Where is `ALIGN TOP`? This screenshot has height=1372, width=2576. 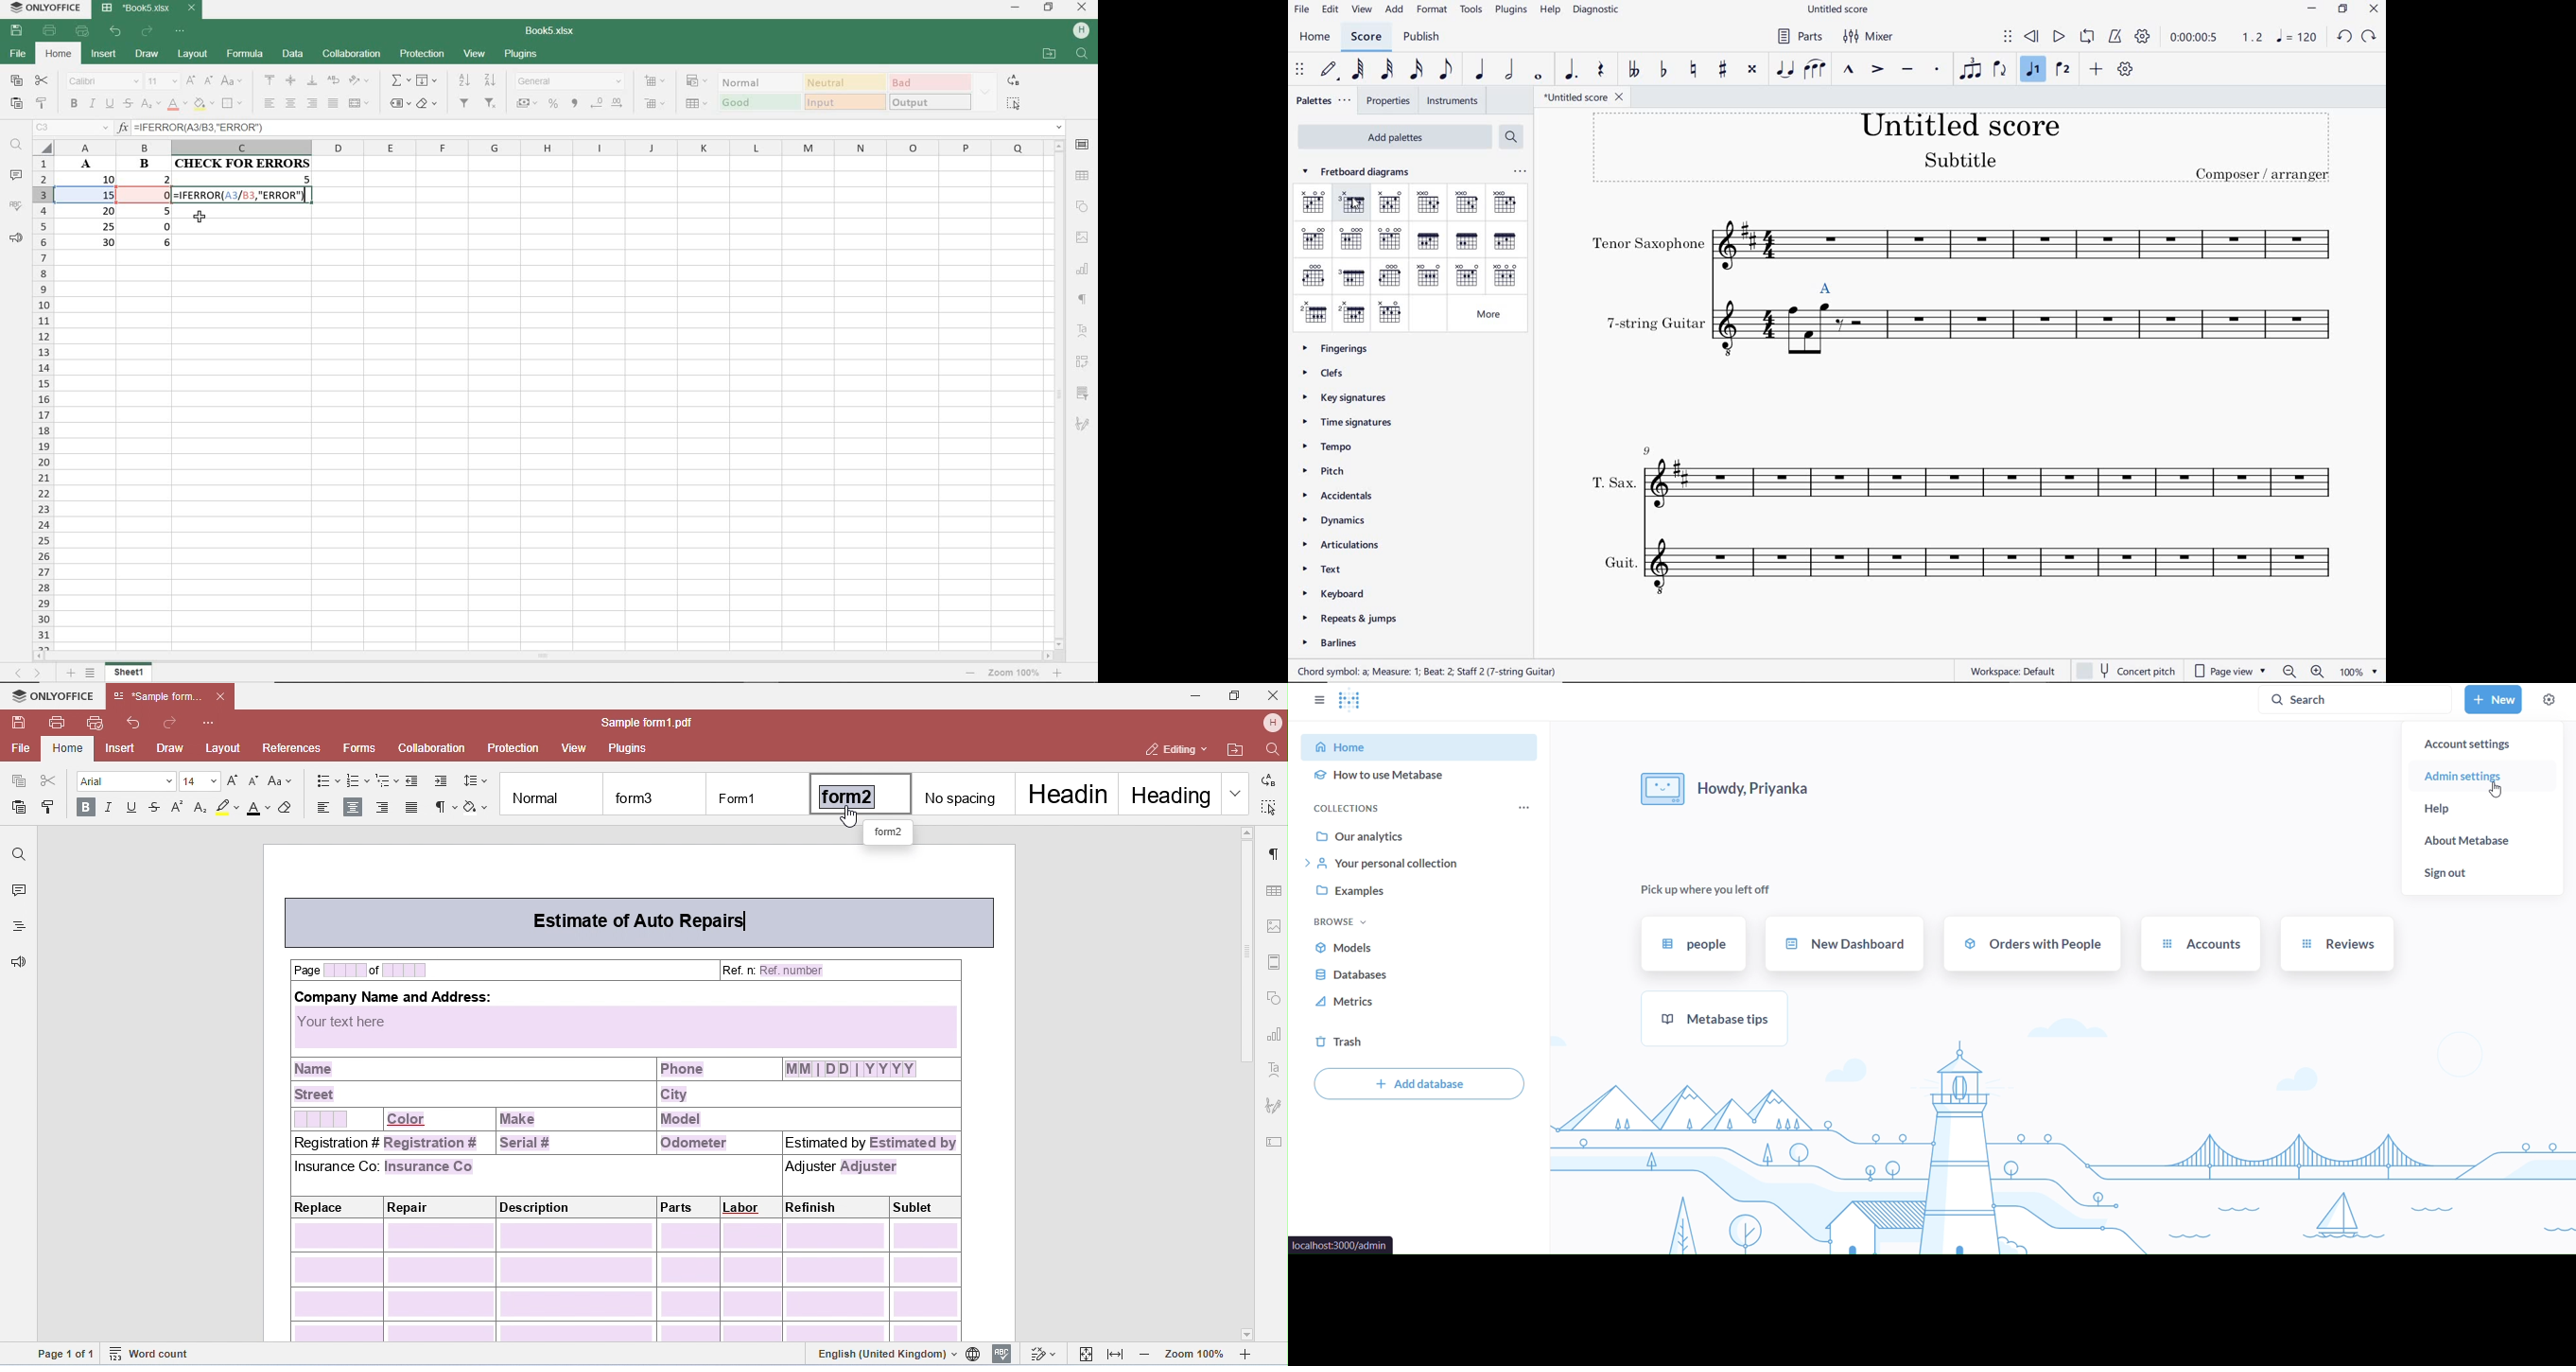
ALIGN TOP is located at coordinates (270, 80).